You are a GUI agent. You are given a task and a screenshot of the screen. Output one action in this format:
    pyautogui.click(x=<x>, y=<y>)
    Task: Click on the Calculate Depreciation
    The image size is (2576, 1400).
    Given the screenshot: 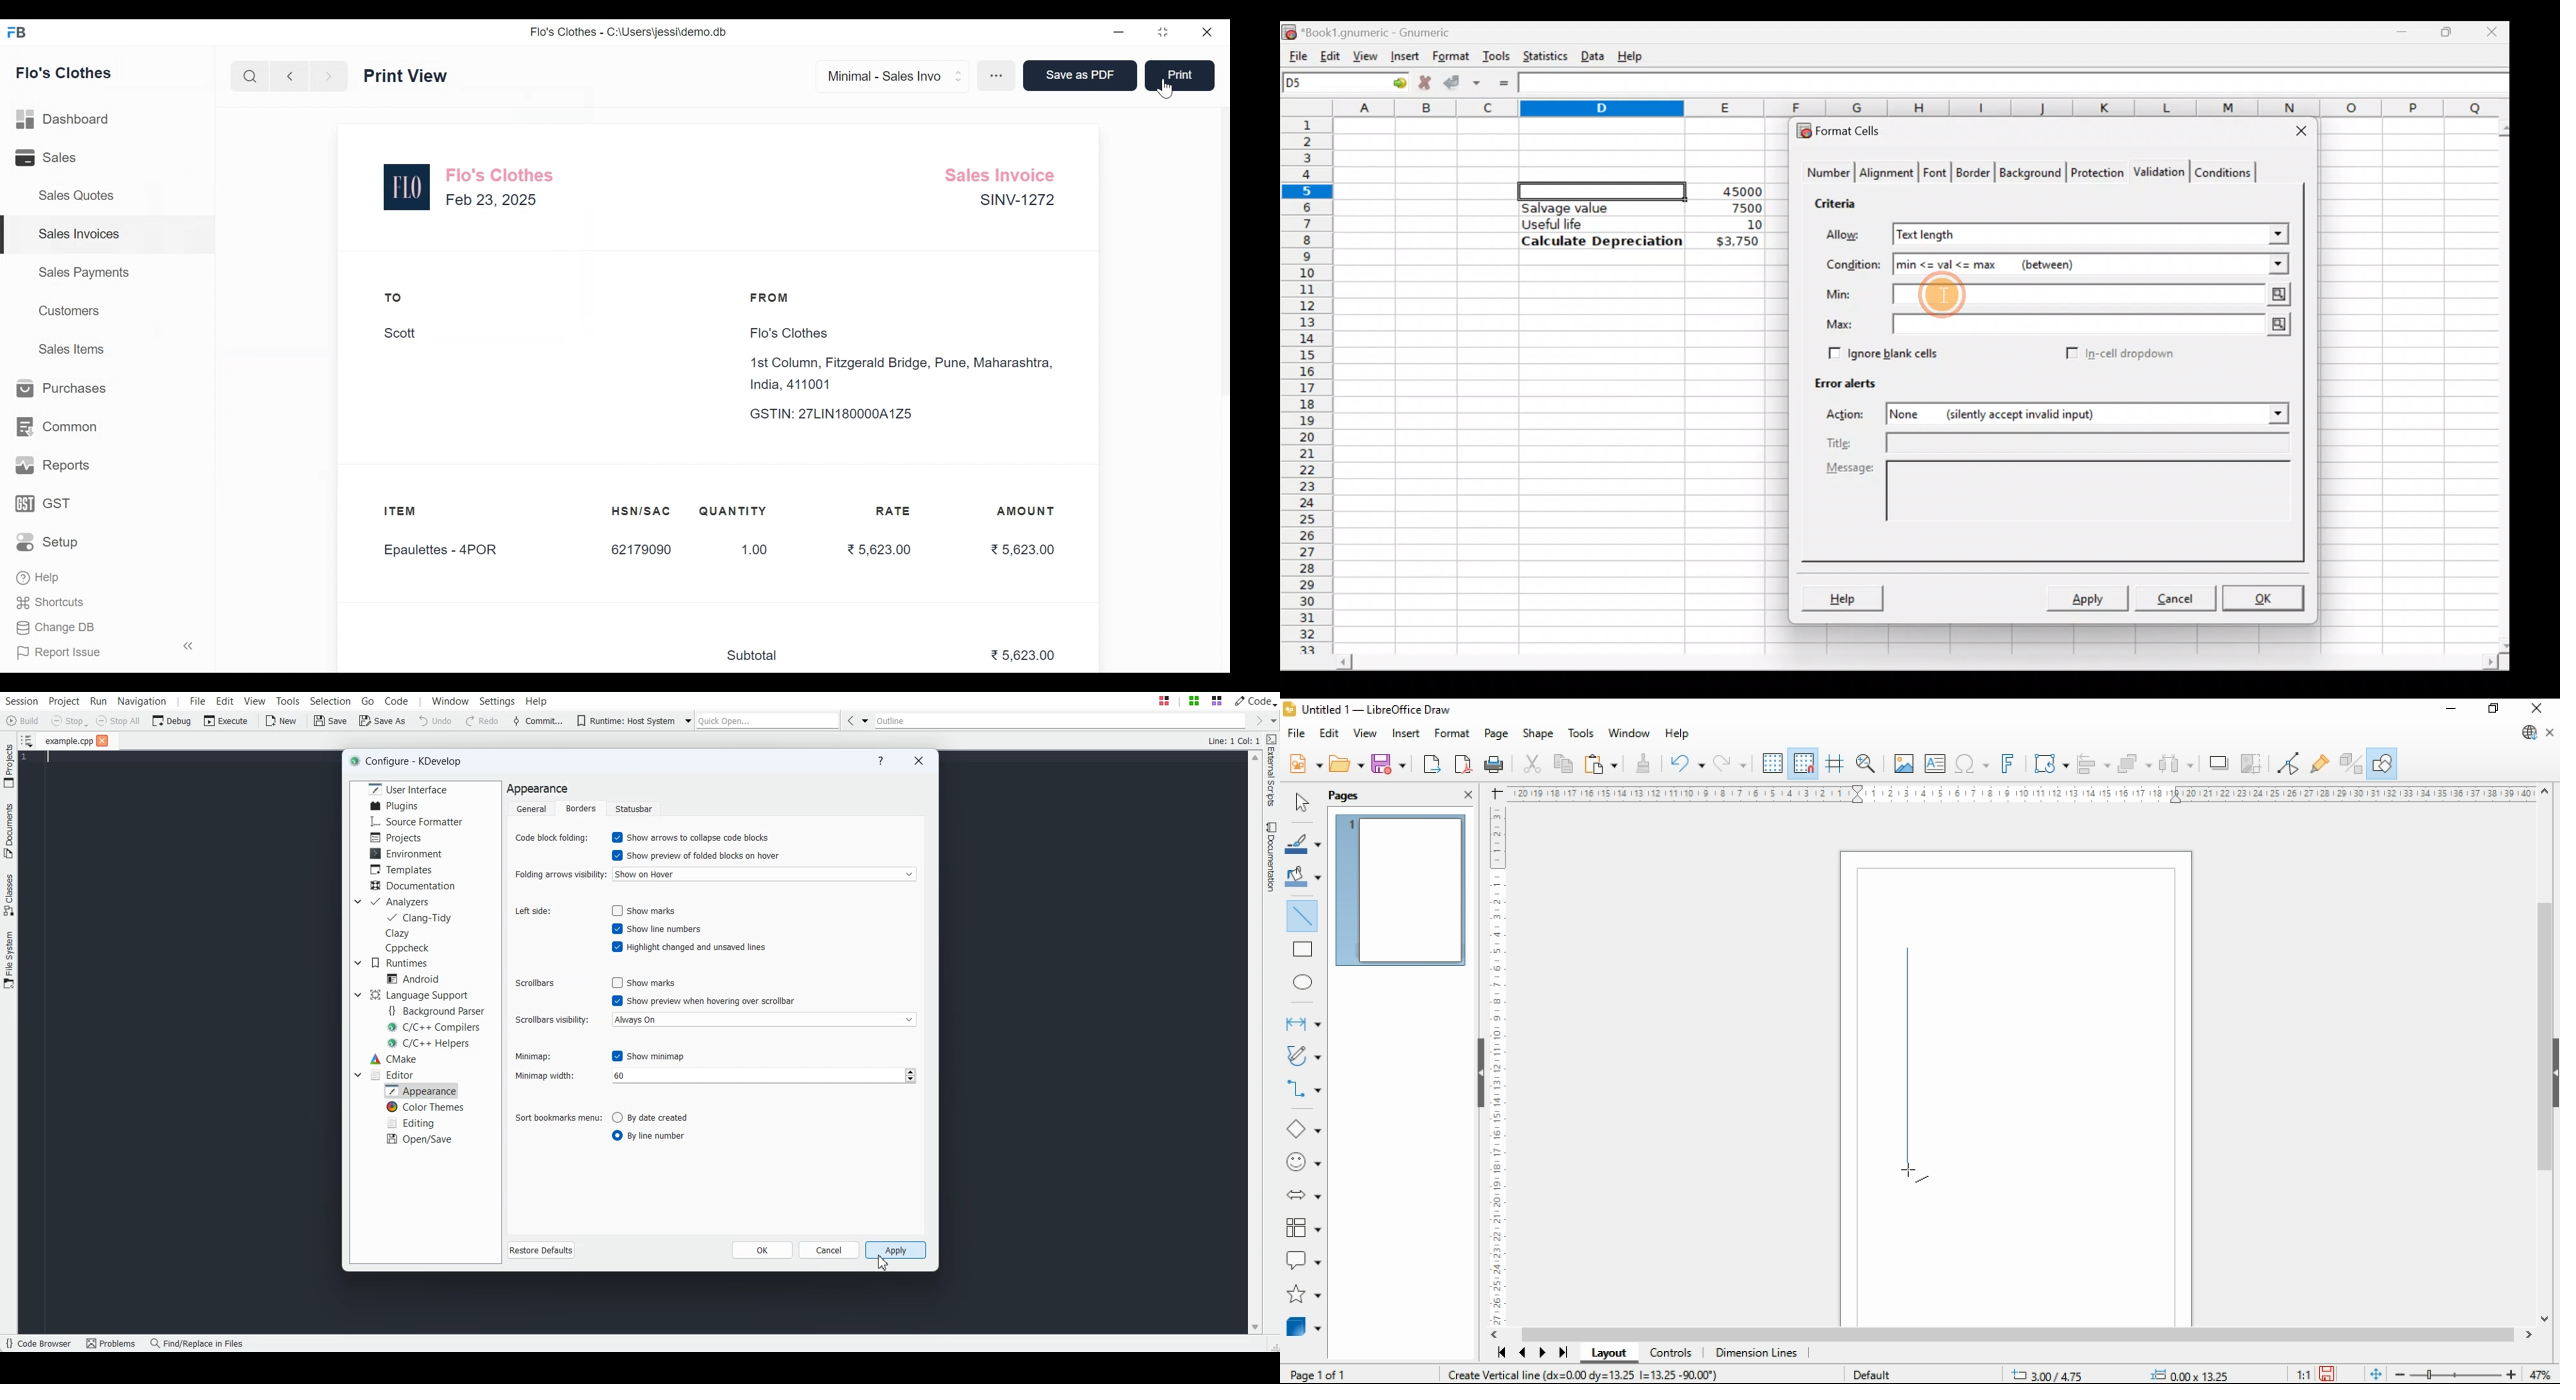 What is the action you would take?
    pyautogui.click(x=1602, y=240)
    